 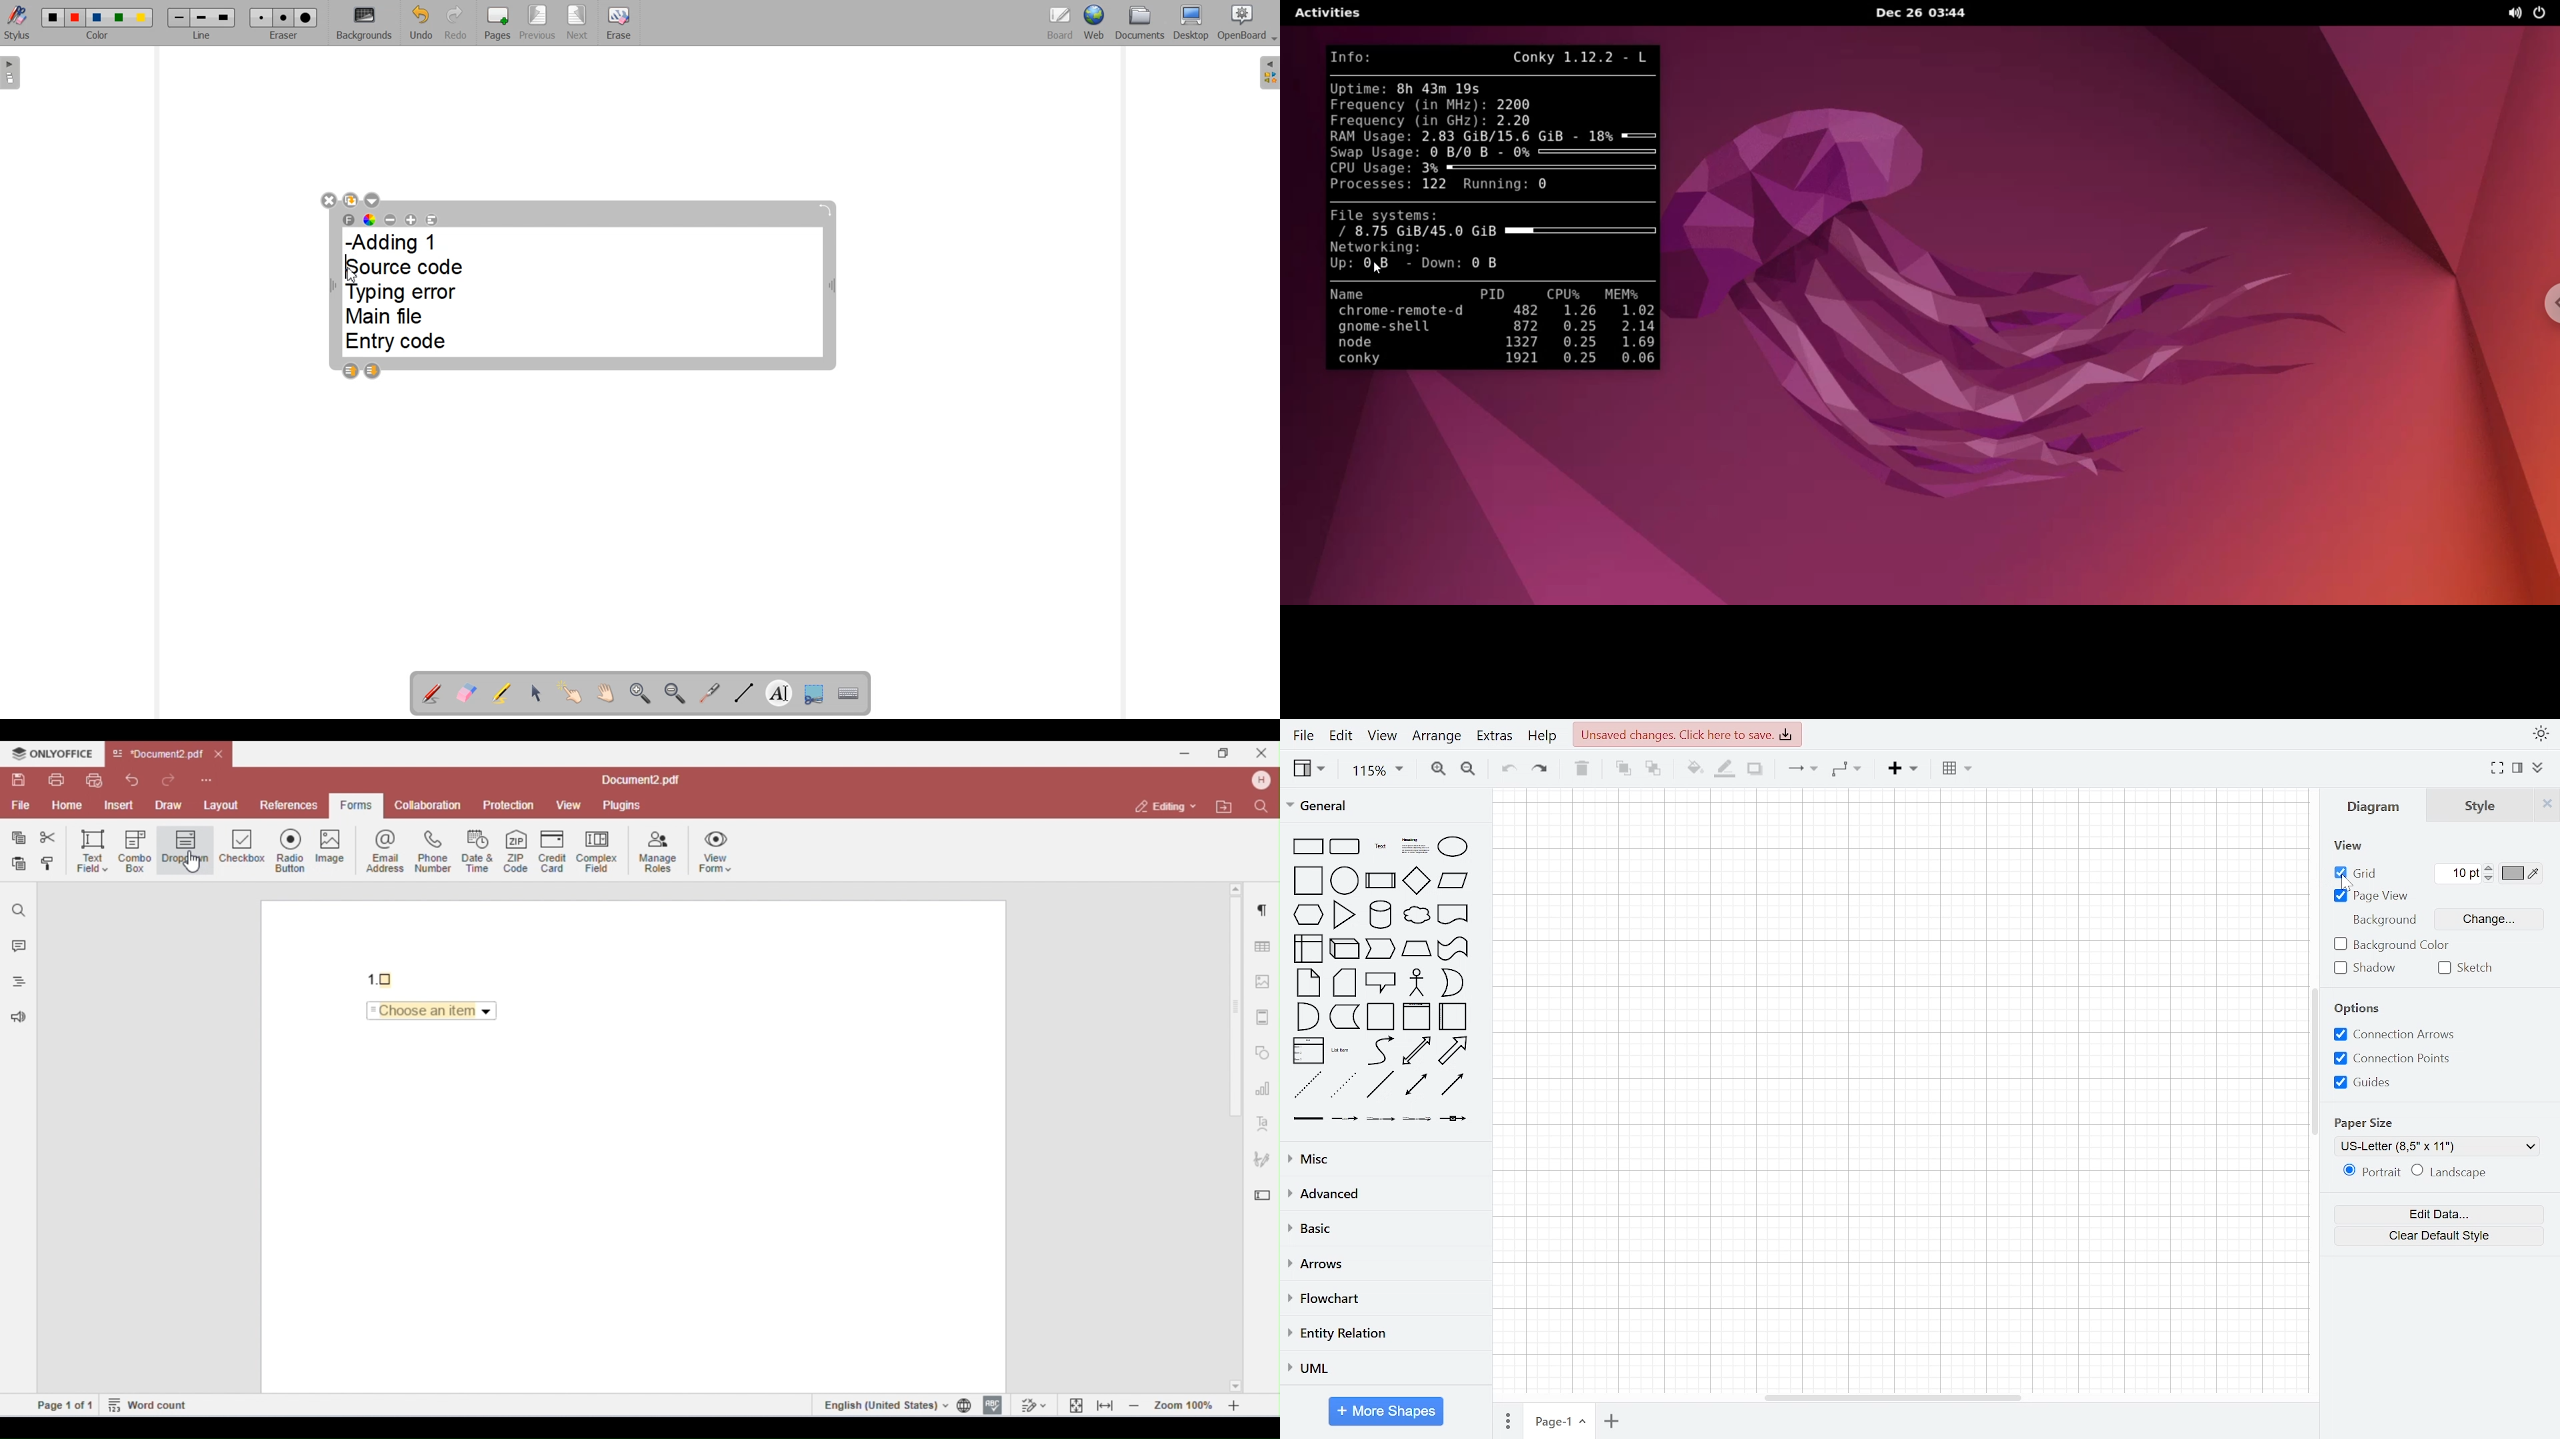 What do you see at coordinates (2549, 805) in the screenshot?
I see `close` at bounding box center [2549, 805].